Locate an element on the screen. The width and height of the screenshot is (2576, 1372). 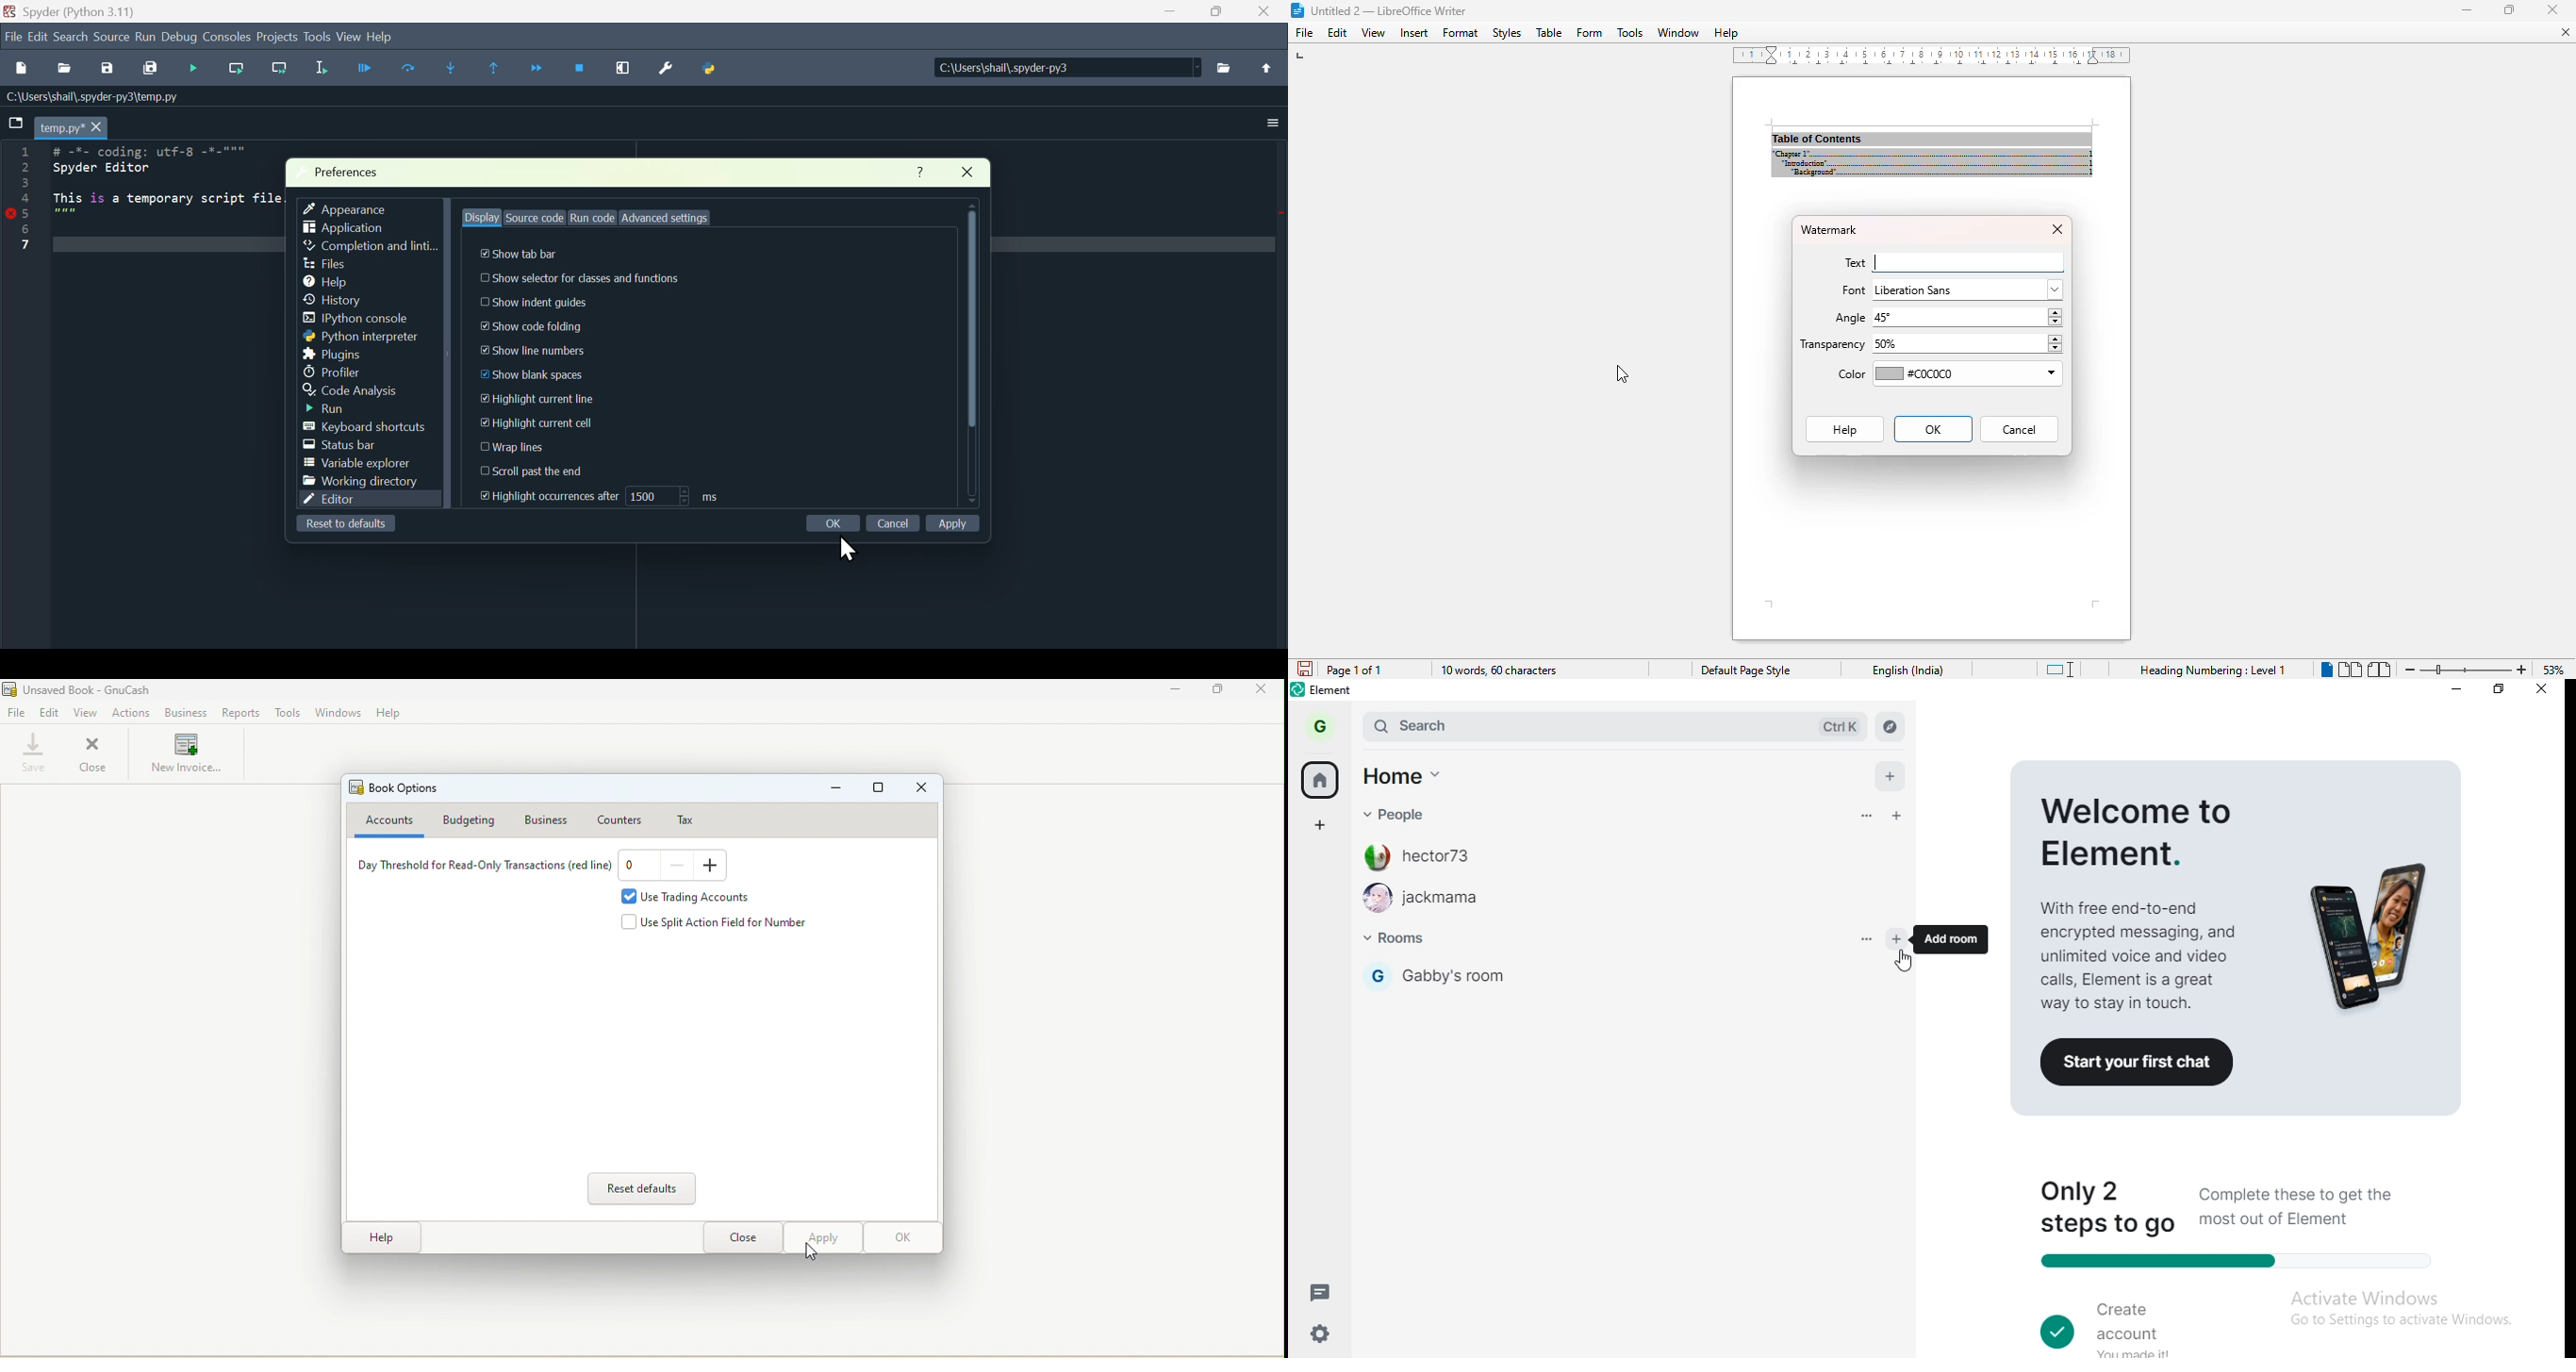
close is located at coordinates (2545, 689).